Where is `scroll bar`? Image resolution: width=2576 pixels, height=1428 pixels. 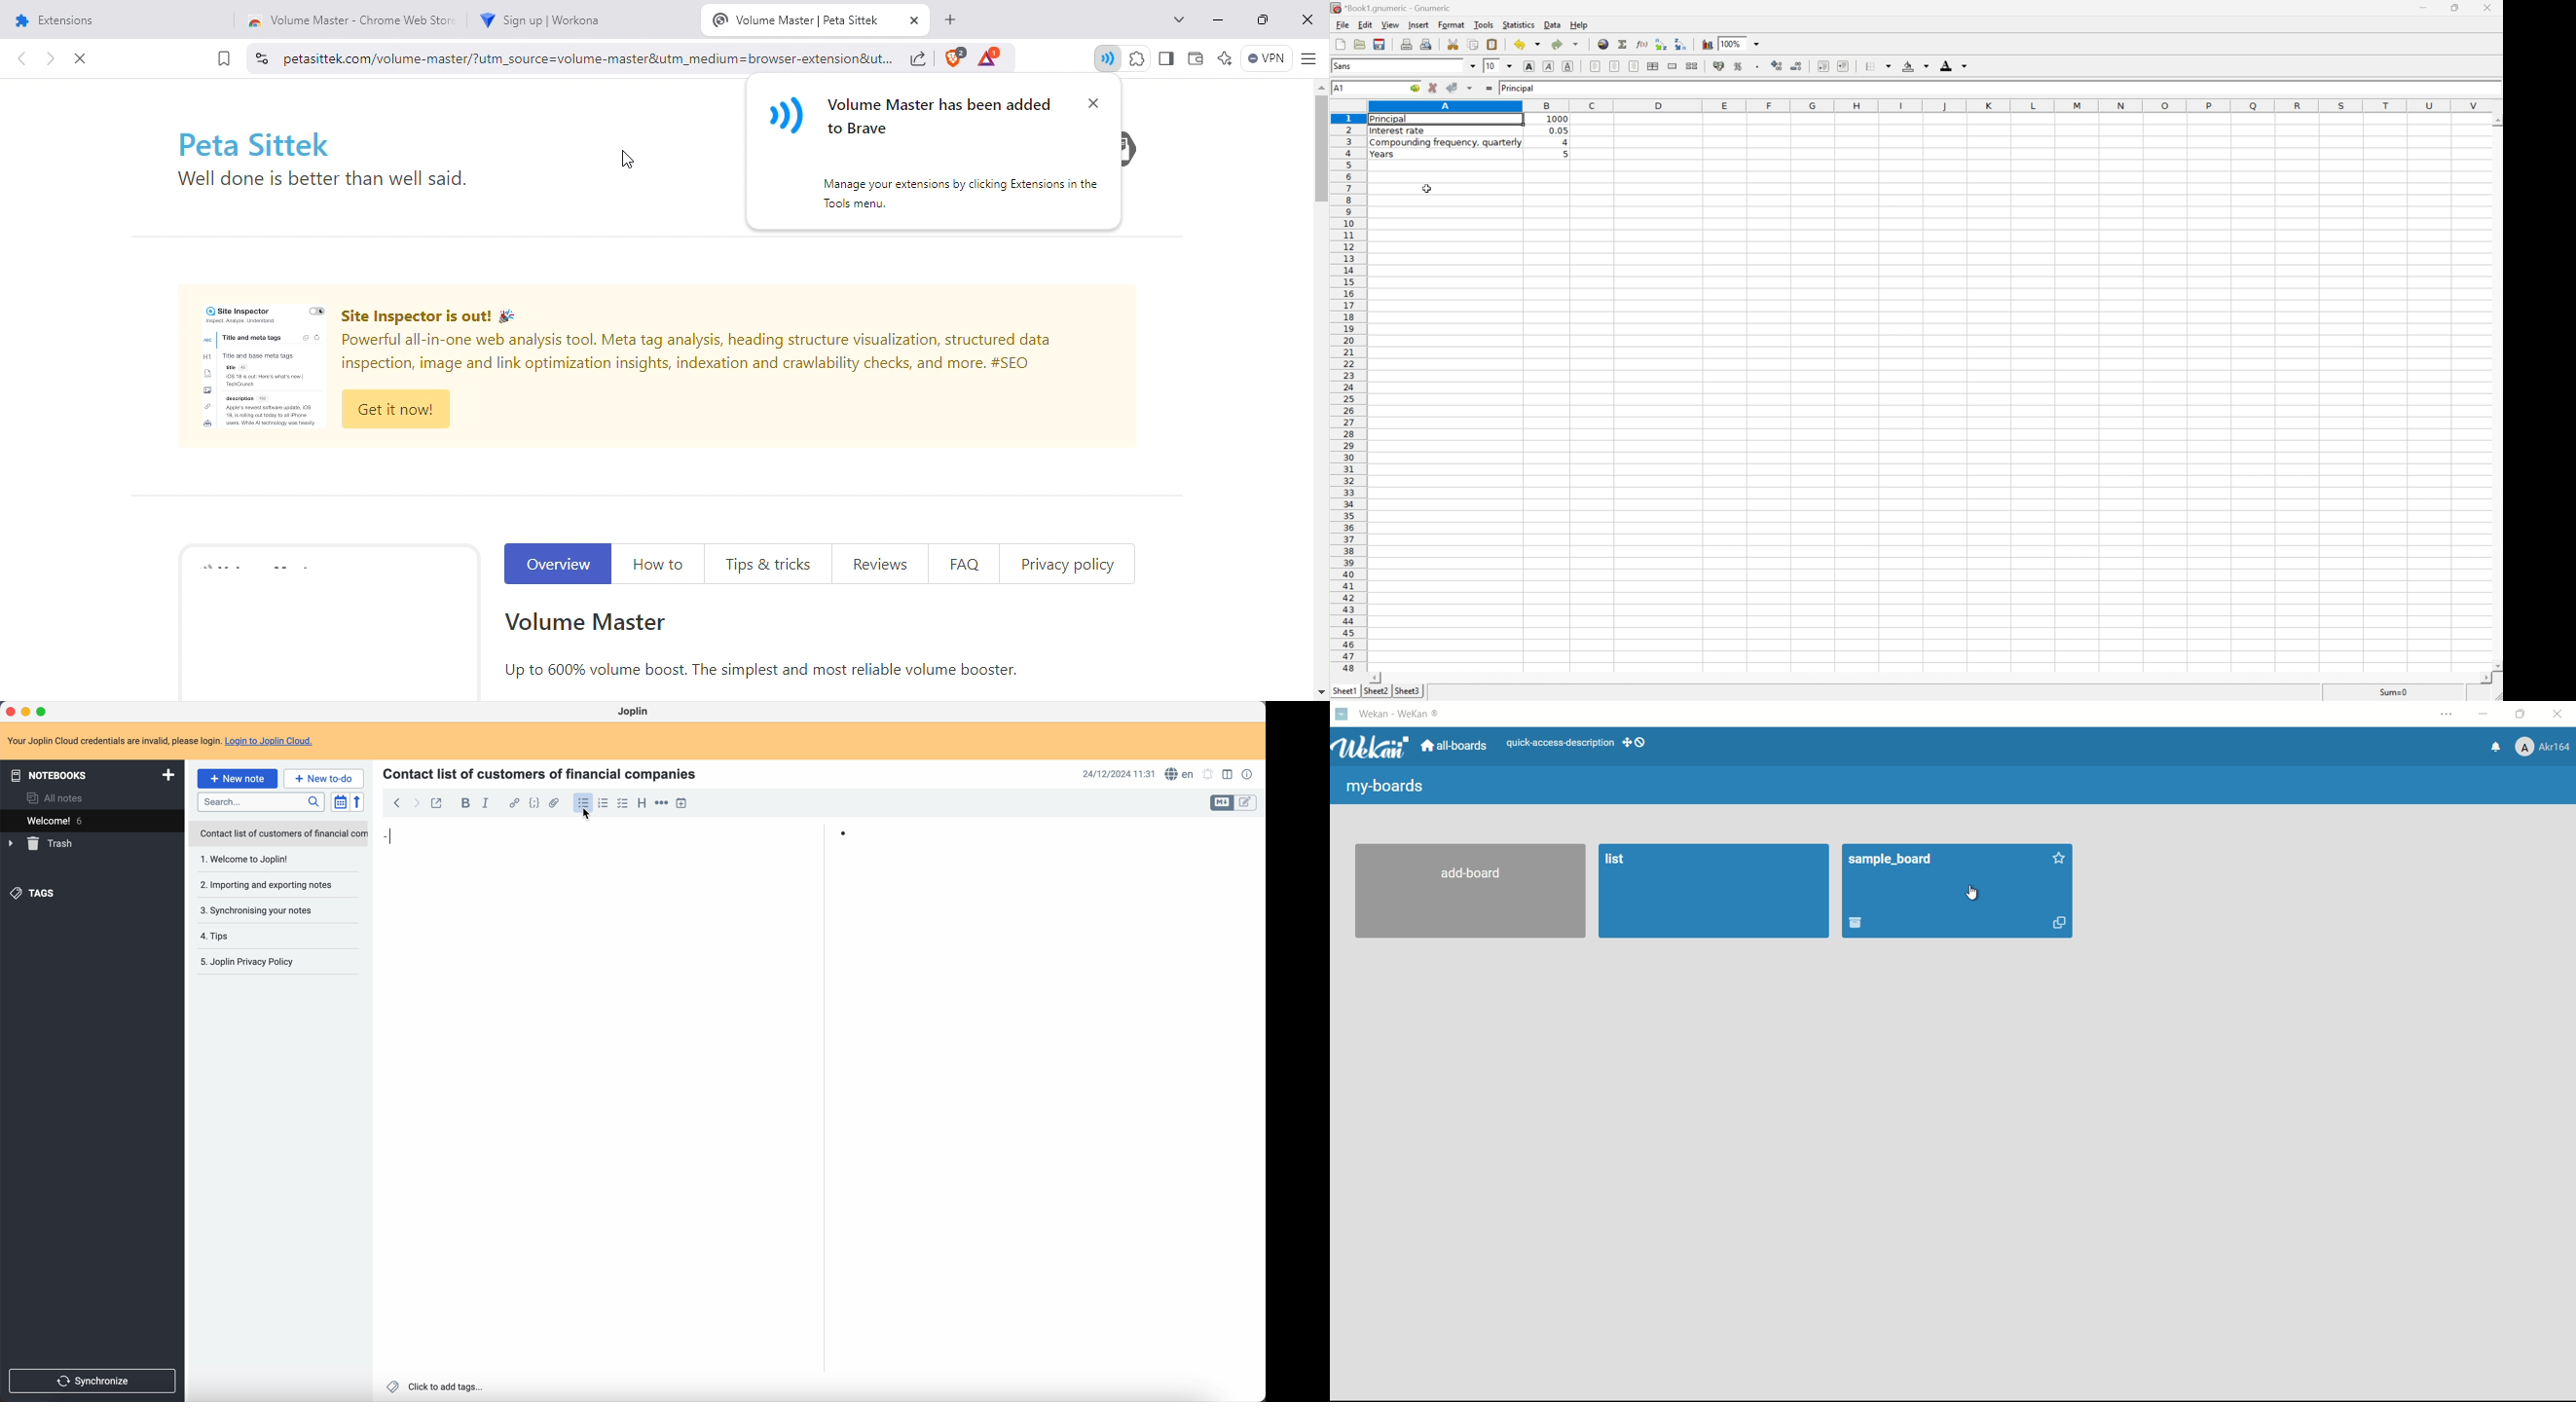 scroll bar is located at coordinates (820, 913).